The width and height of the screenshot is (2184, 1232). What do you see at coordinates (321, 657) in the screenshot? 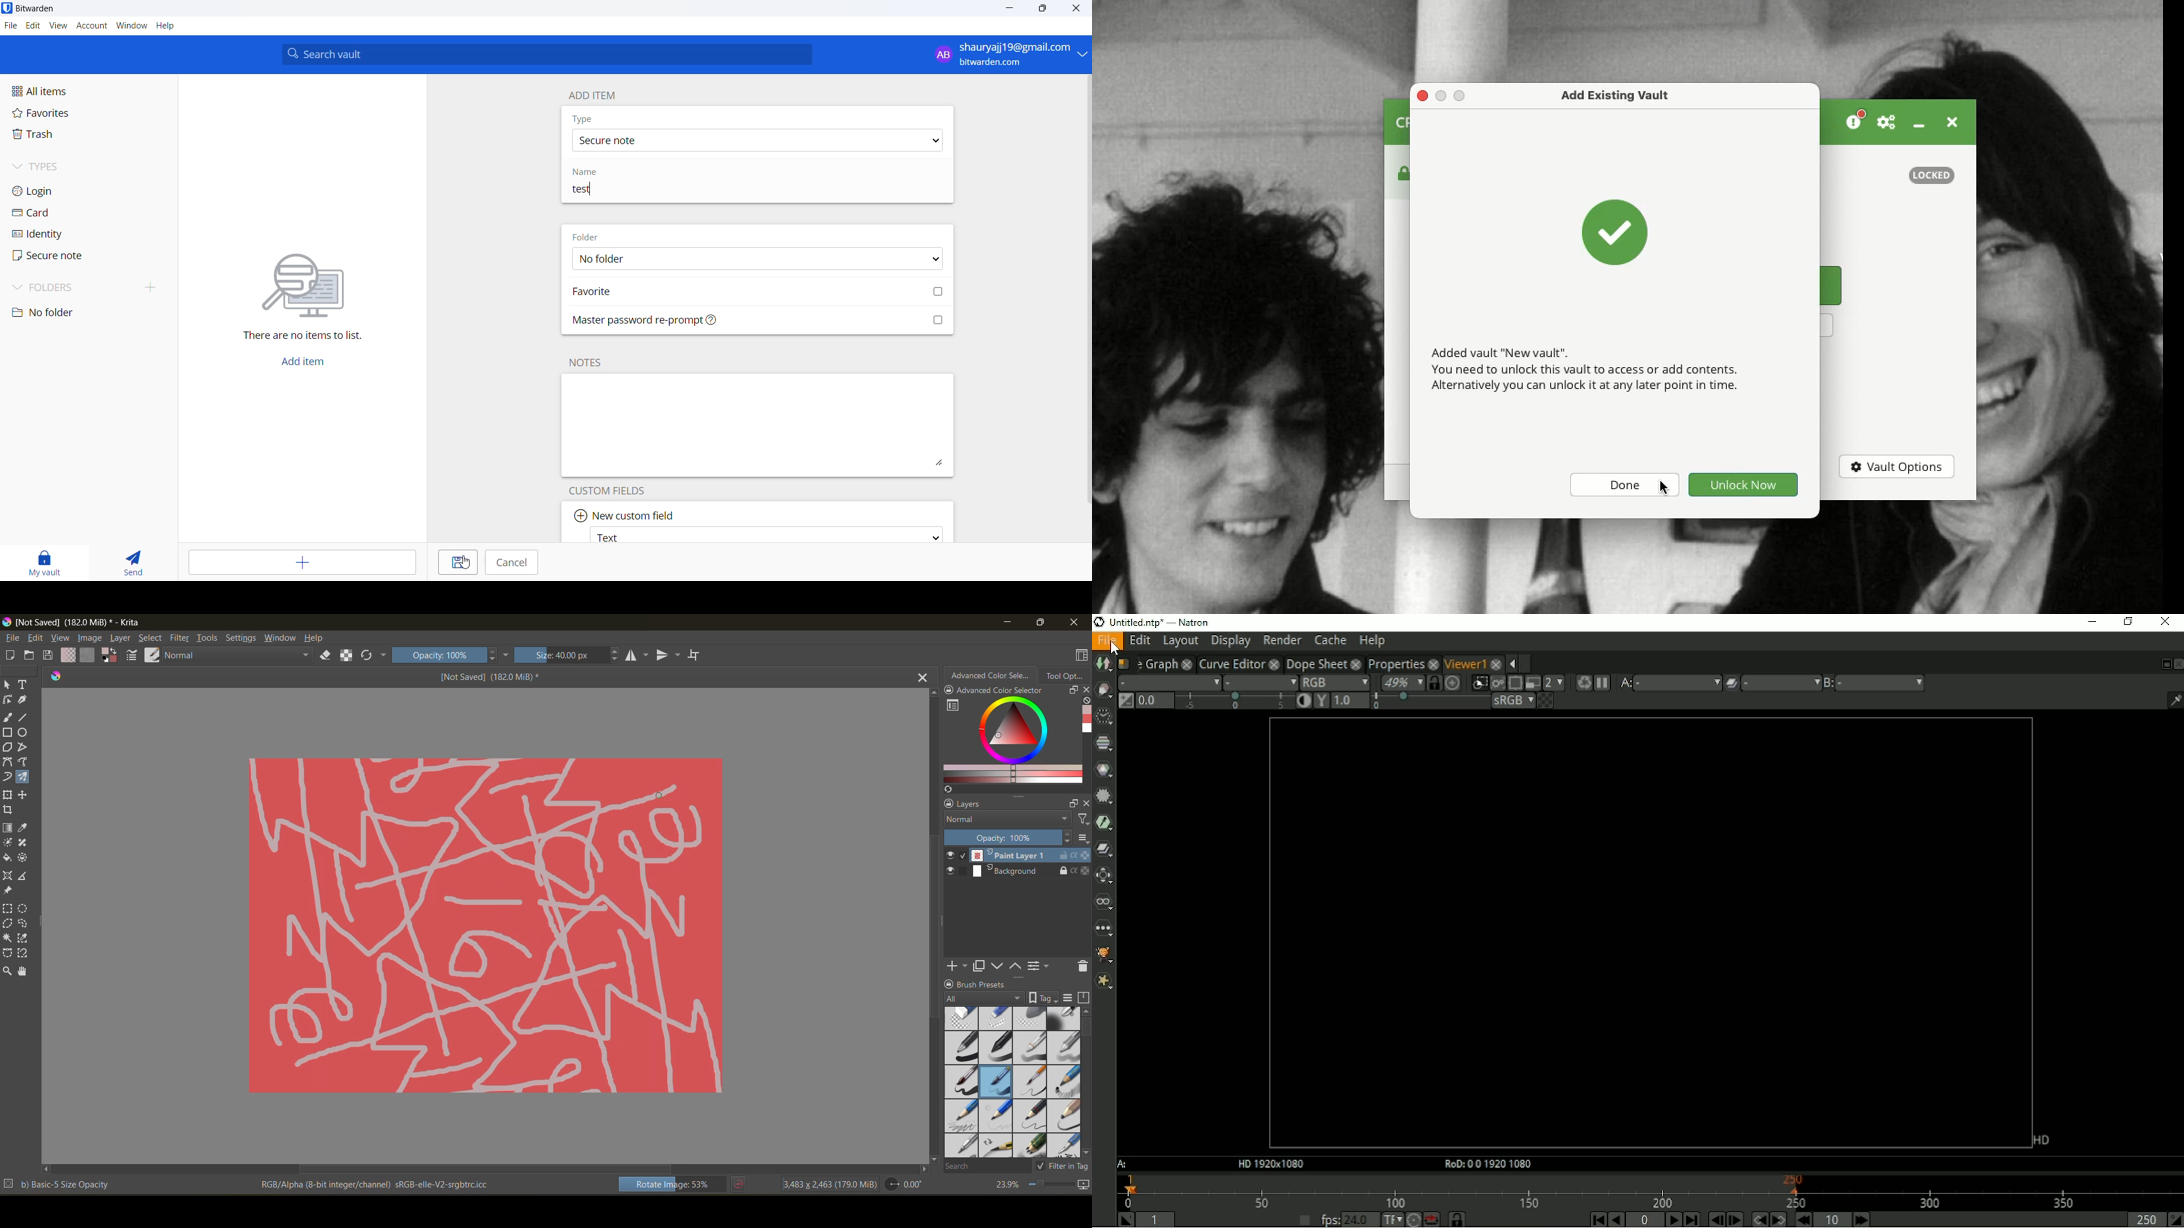
I see `set eraser mode` at bounding box center [321, 657].